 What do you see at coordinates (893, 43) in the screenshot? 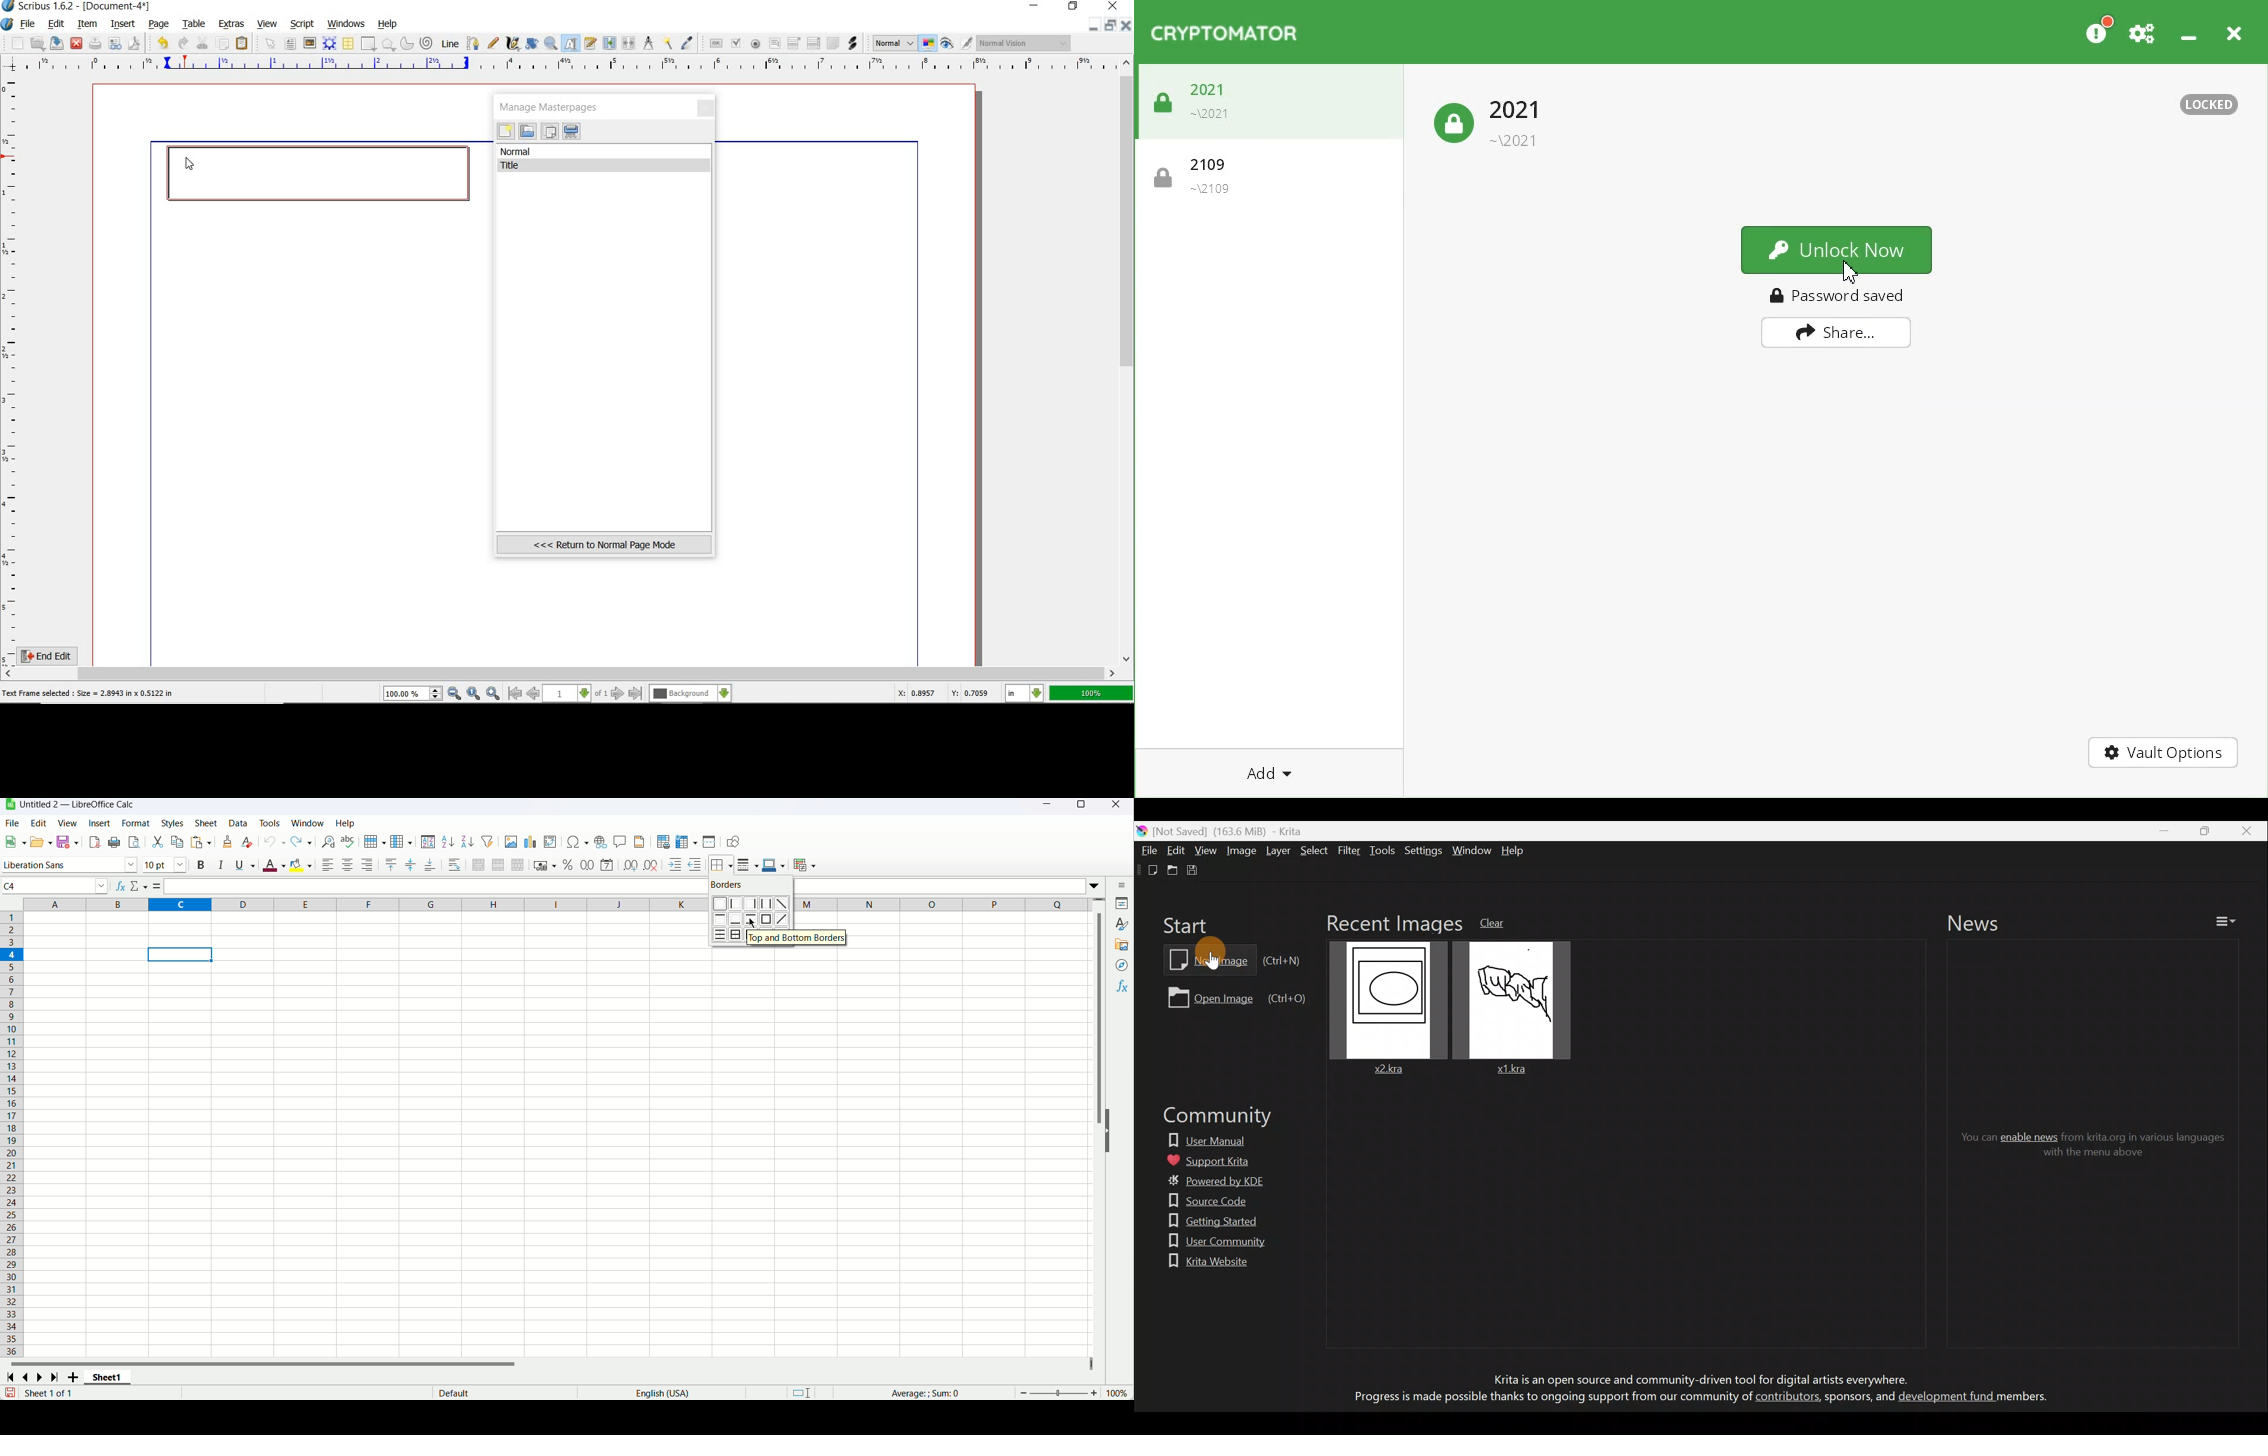
I see `Normal` at bounding box center [893, 43].